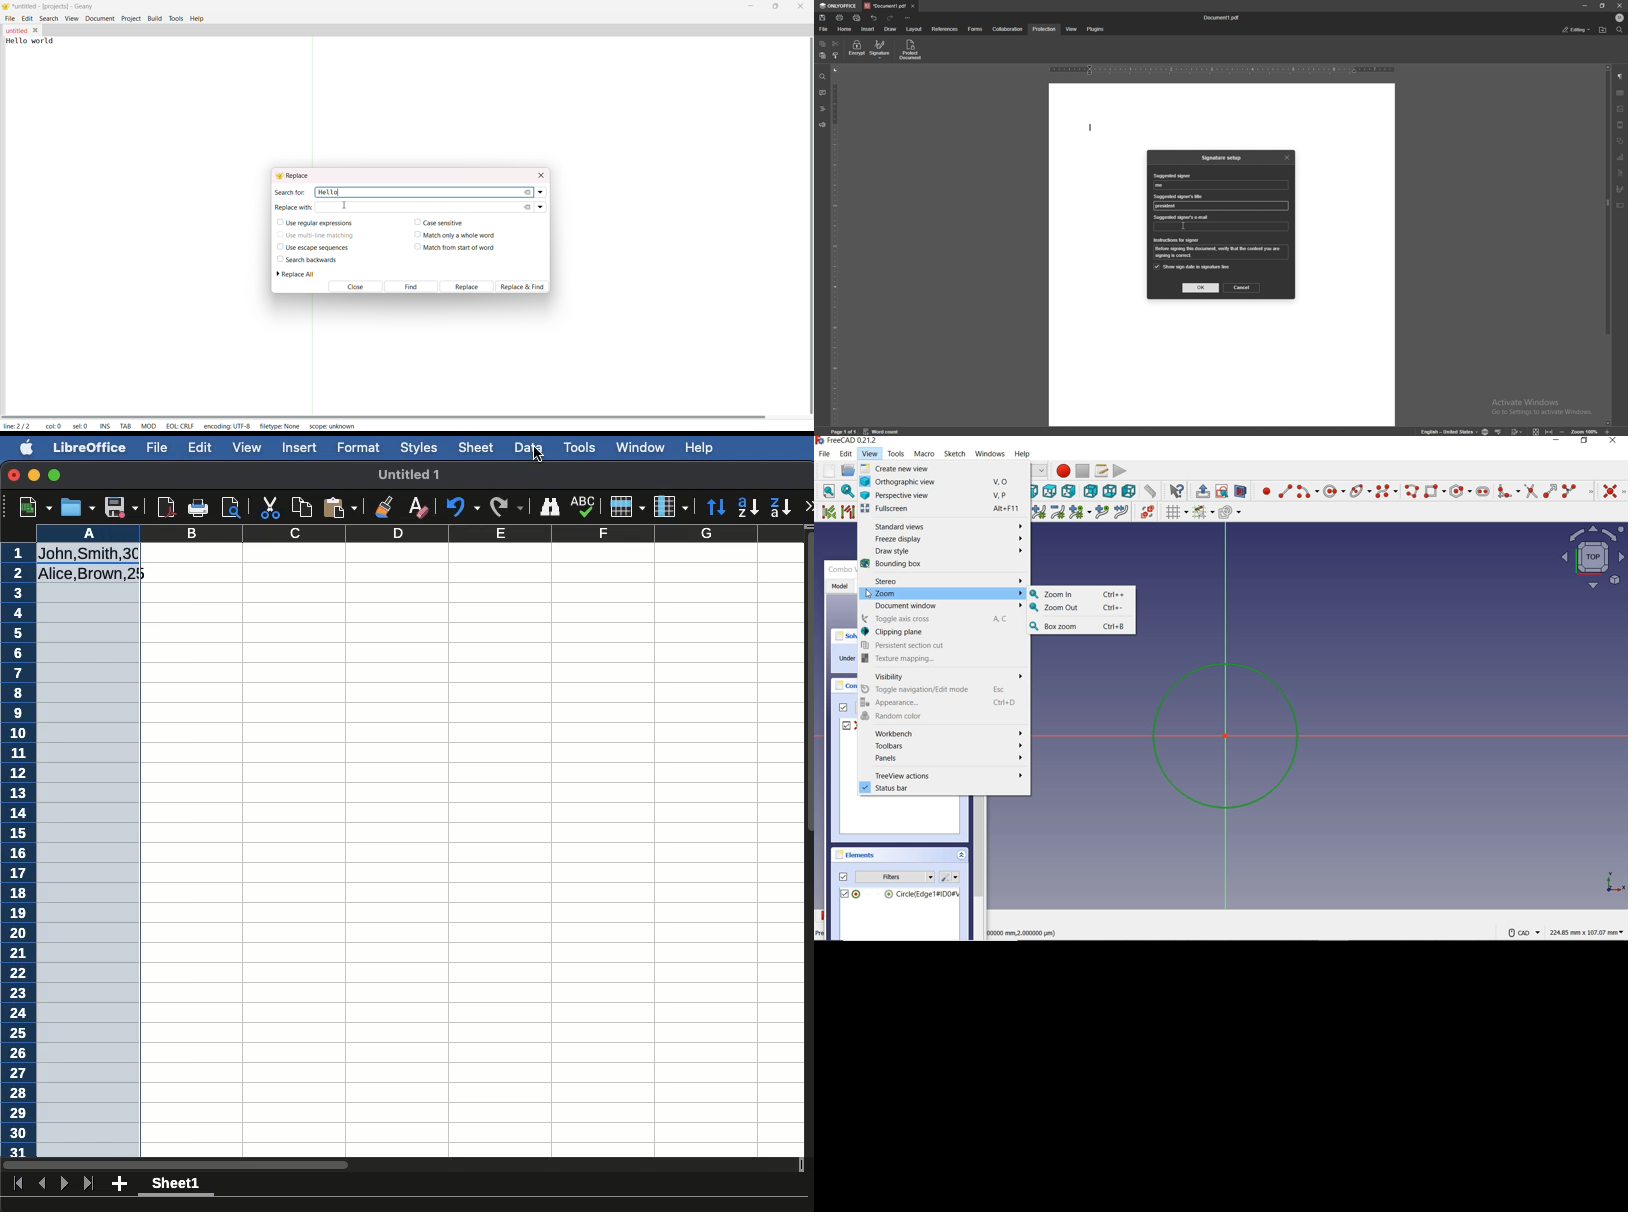 The width and height of the screenshot is (1652, 1232). What do you see at coordinates (886, 877) in the screenshot?
I see `filters` at bounding box center [886, 877].